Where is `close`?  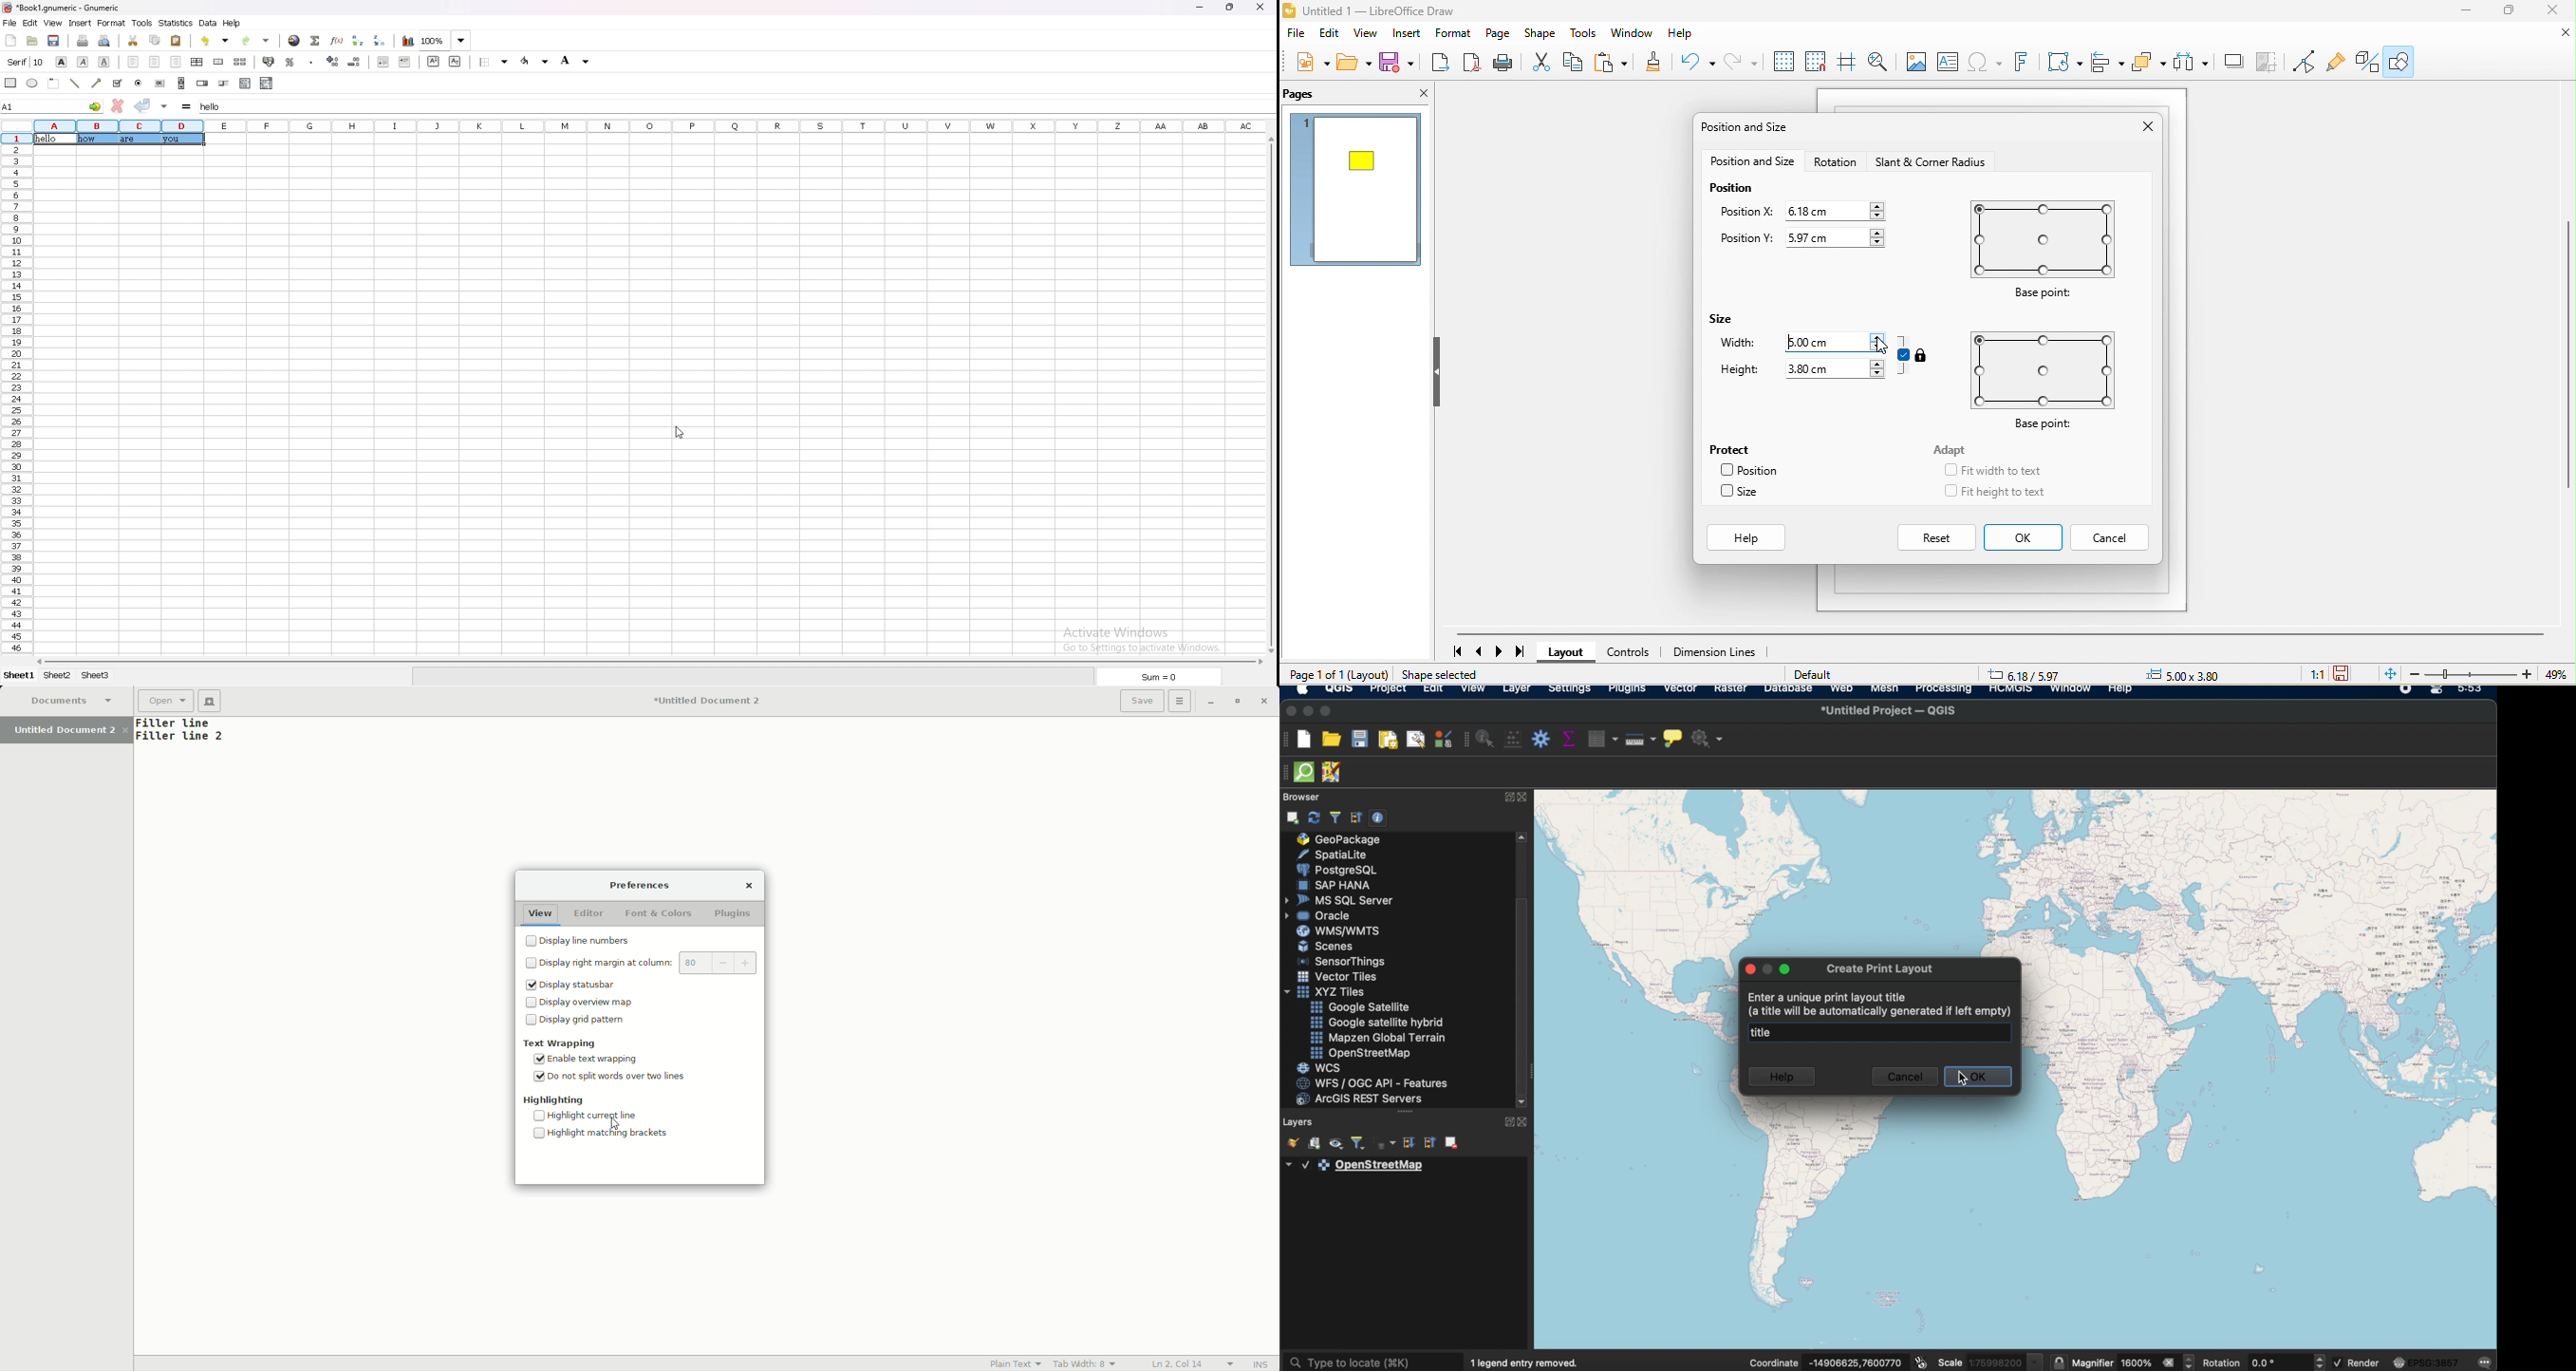 close is located at coordinates (1750, 970).